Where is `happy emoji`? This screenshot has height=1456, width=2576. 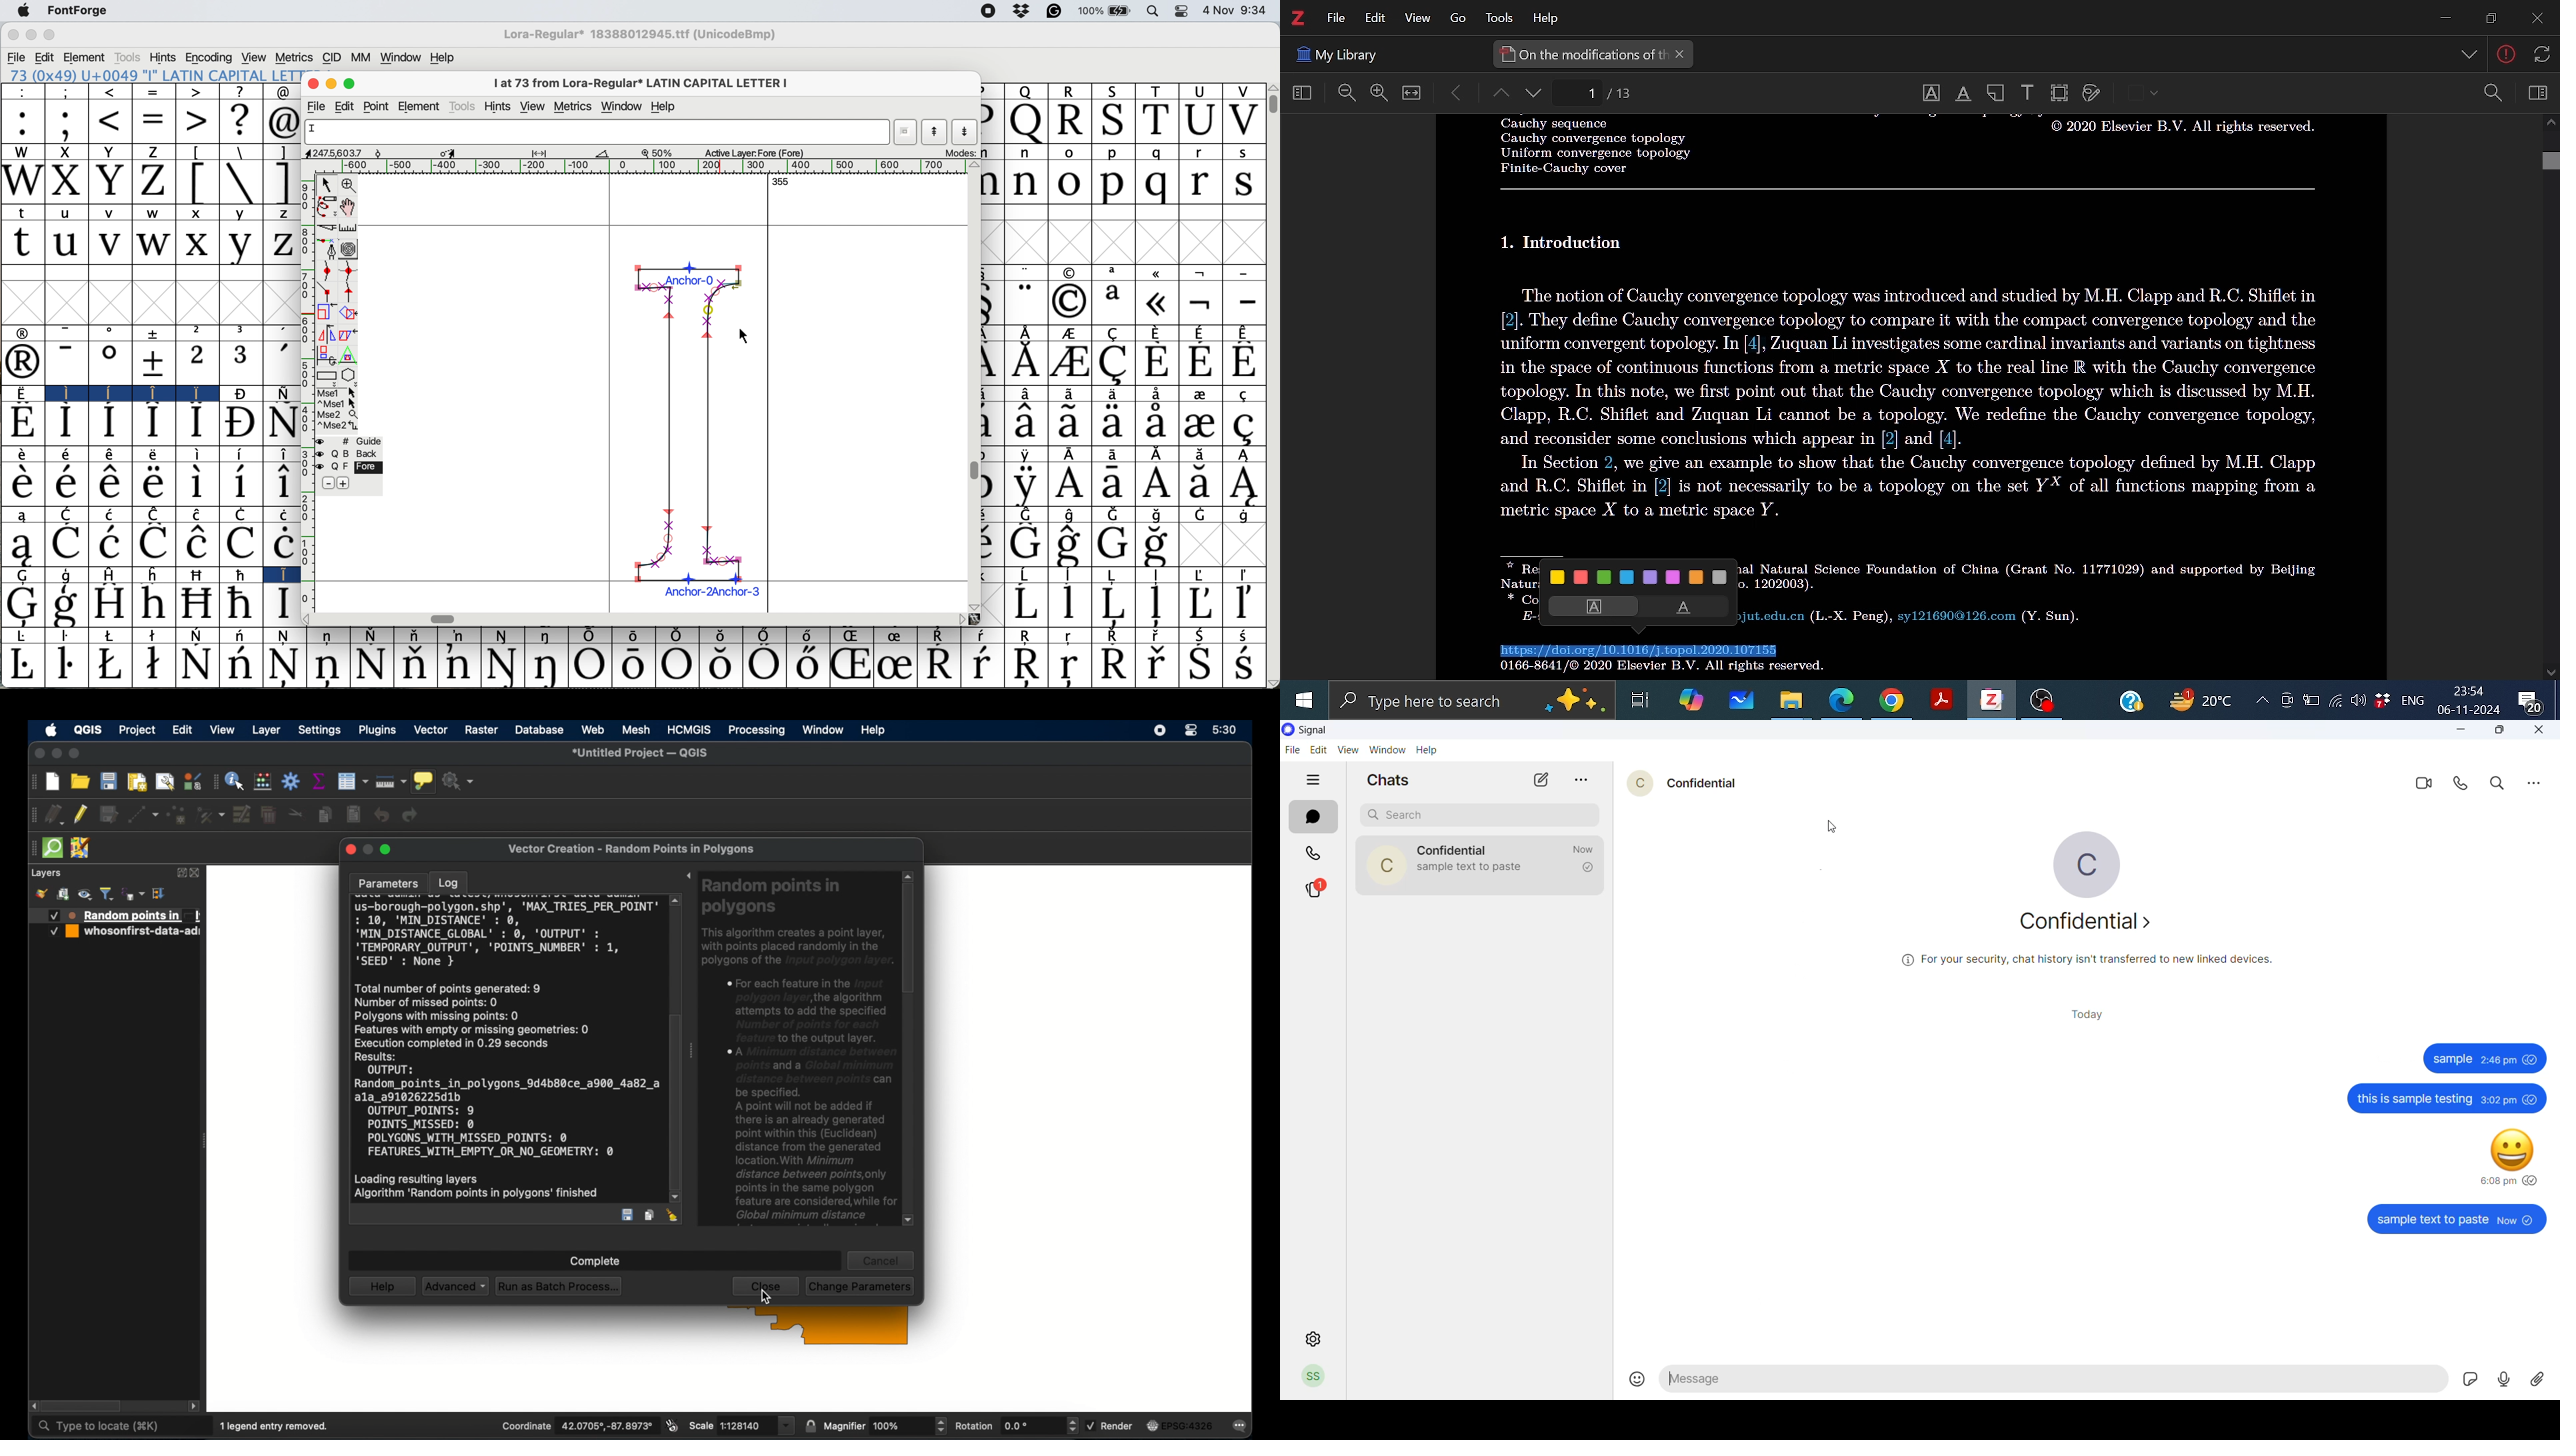
happy emoji is located at coordinates (2509, 1157).